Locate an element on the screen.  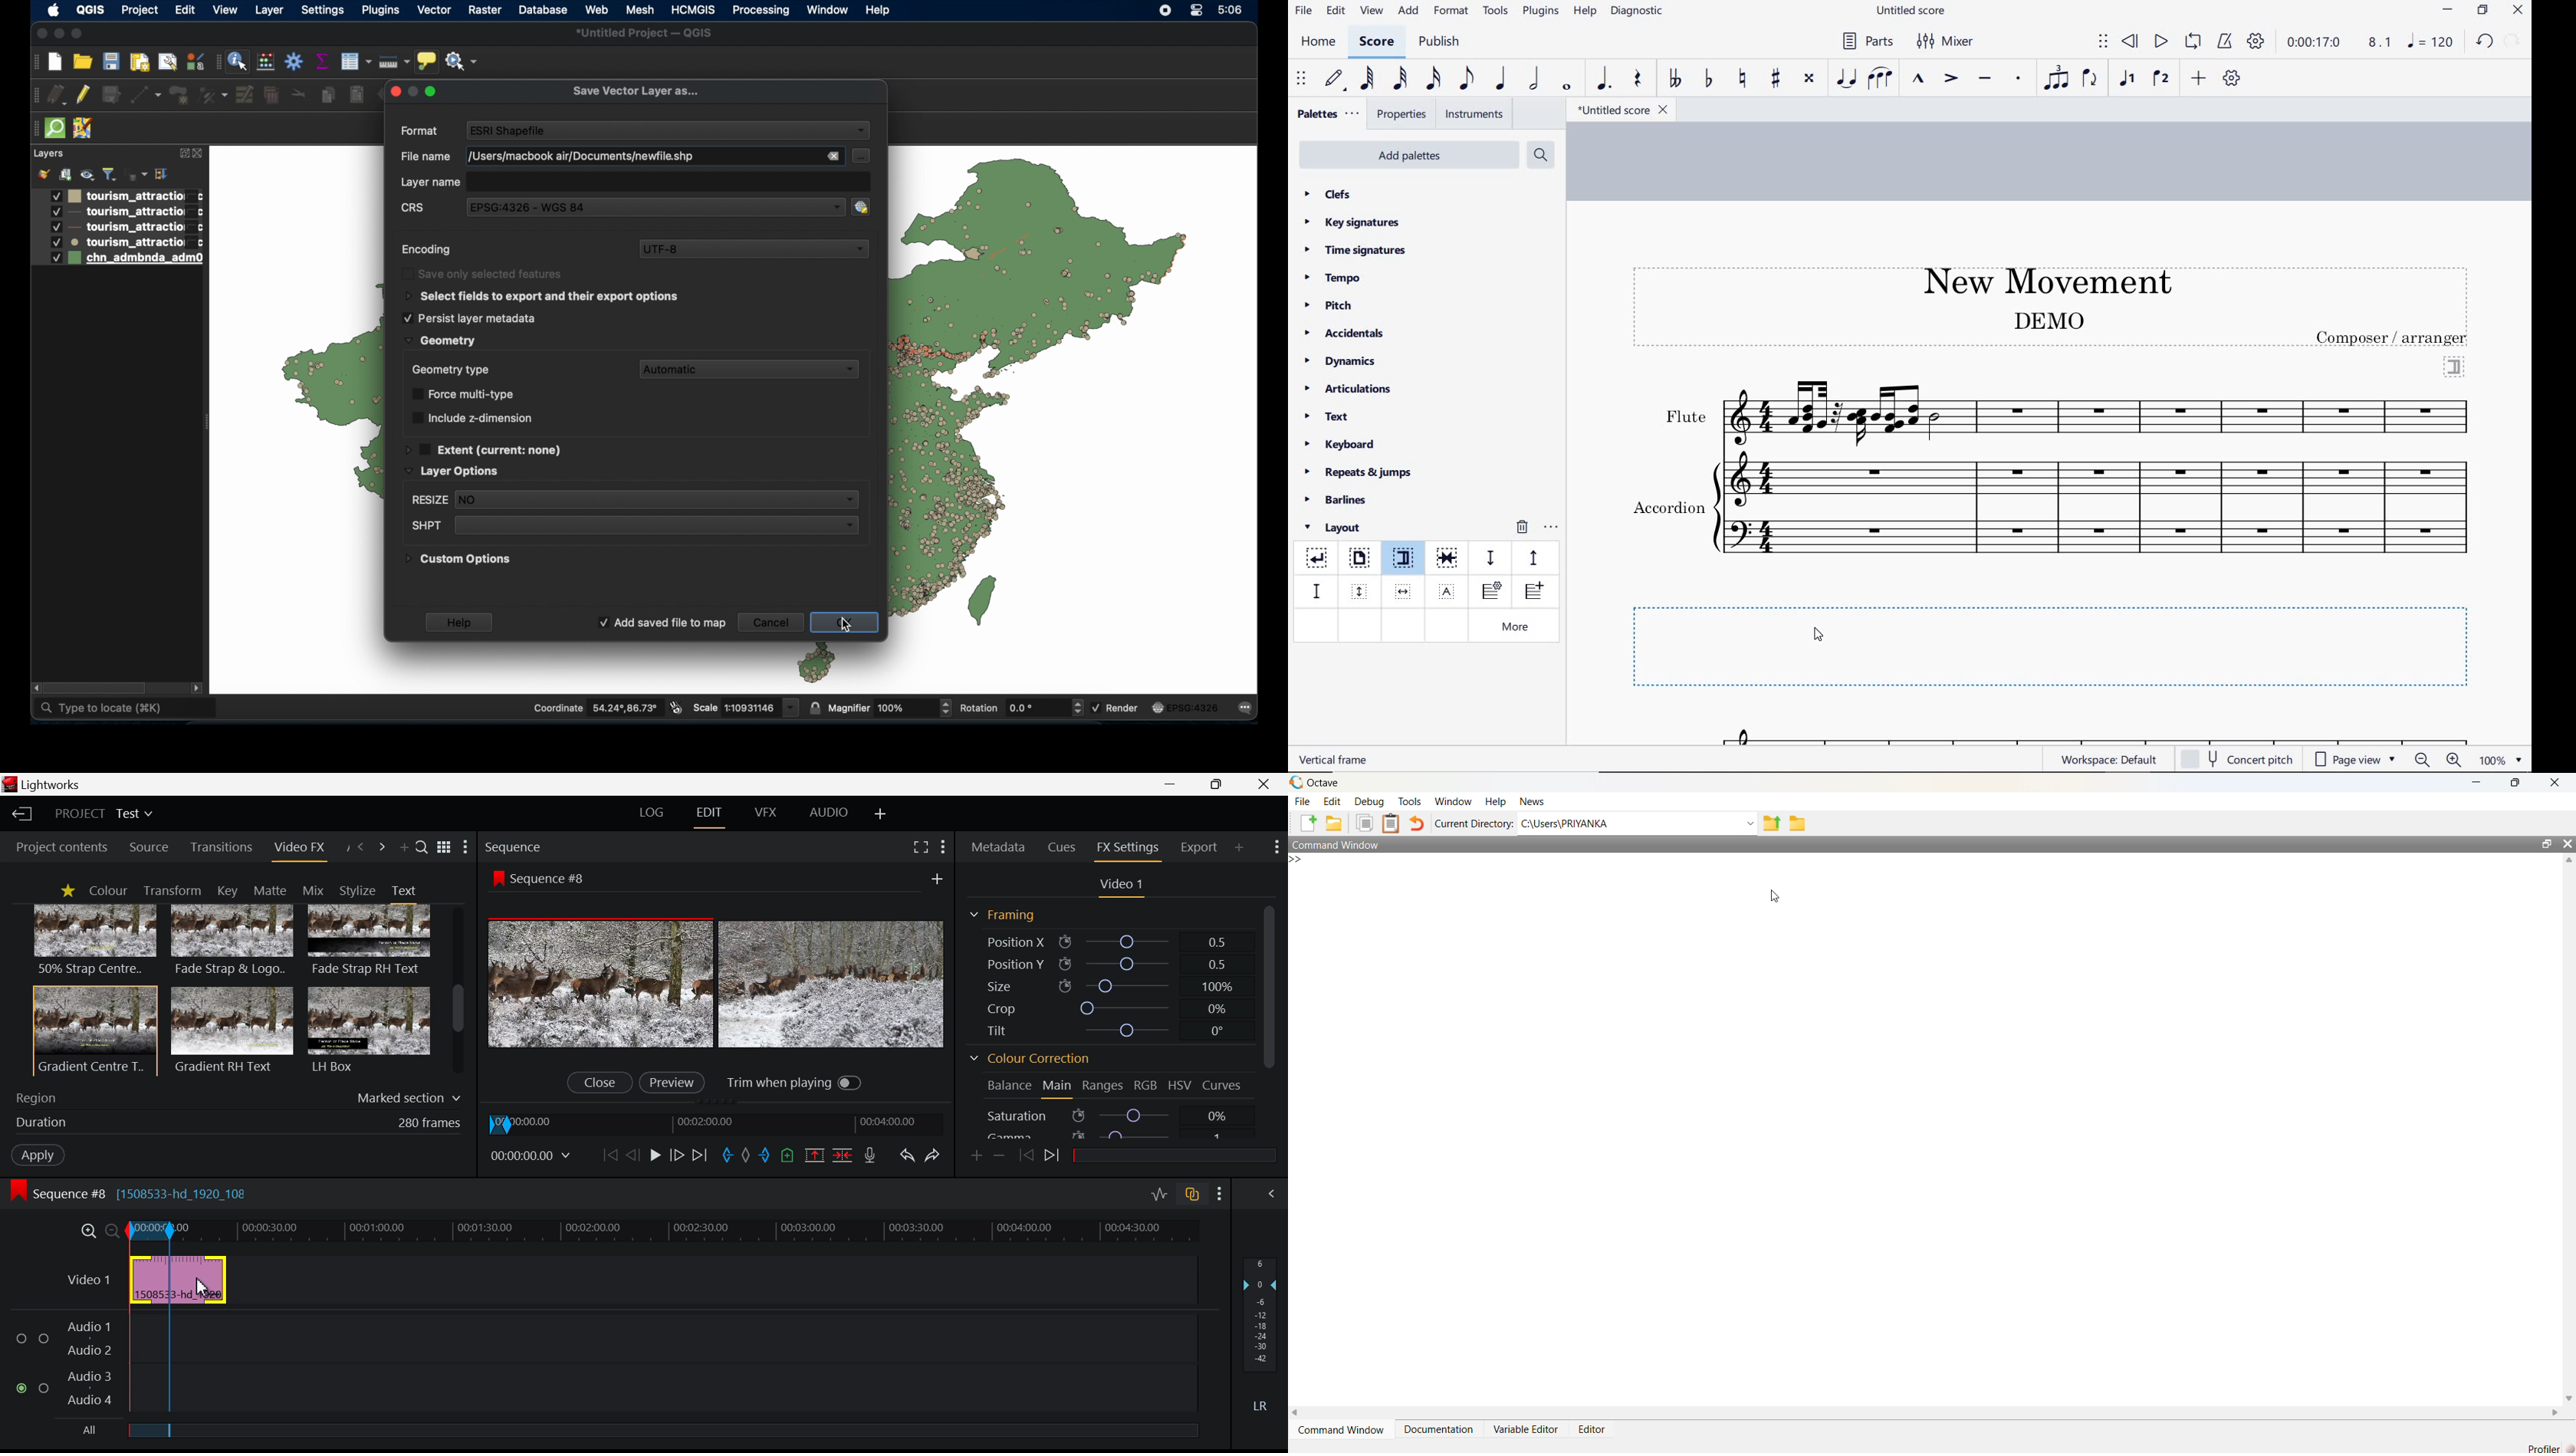
text is located at coordinates (1335, 759).